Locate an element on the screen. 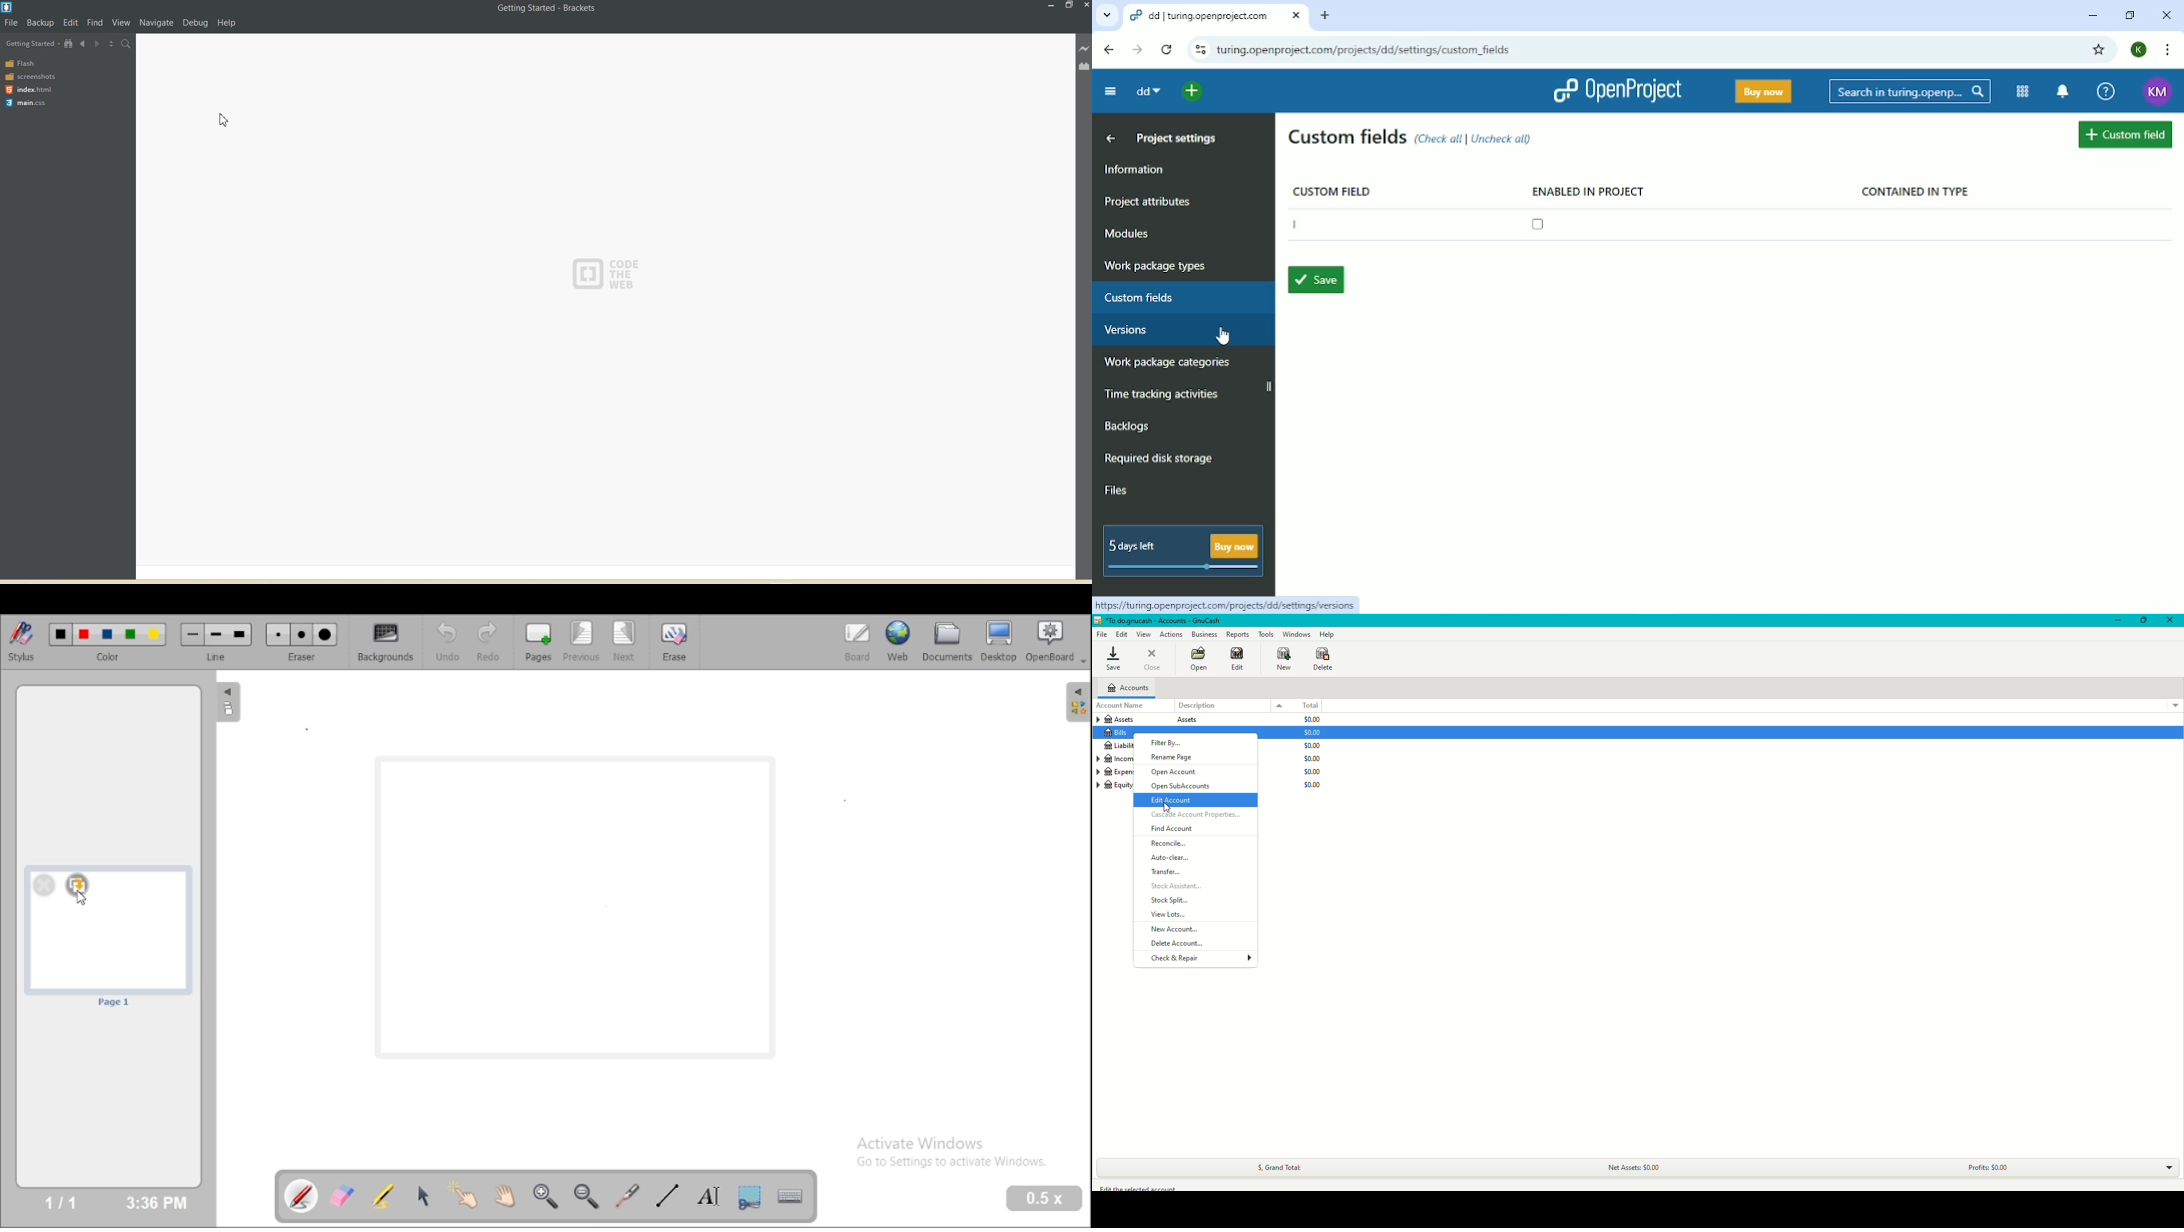 The image size is (2184, 1232). View Lots is located at coordinates (1168, 914).